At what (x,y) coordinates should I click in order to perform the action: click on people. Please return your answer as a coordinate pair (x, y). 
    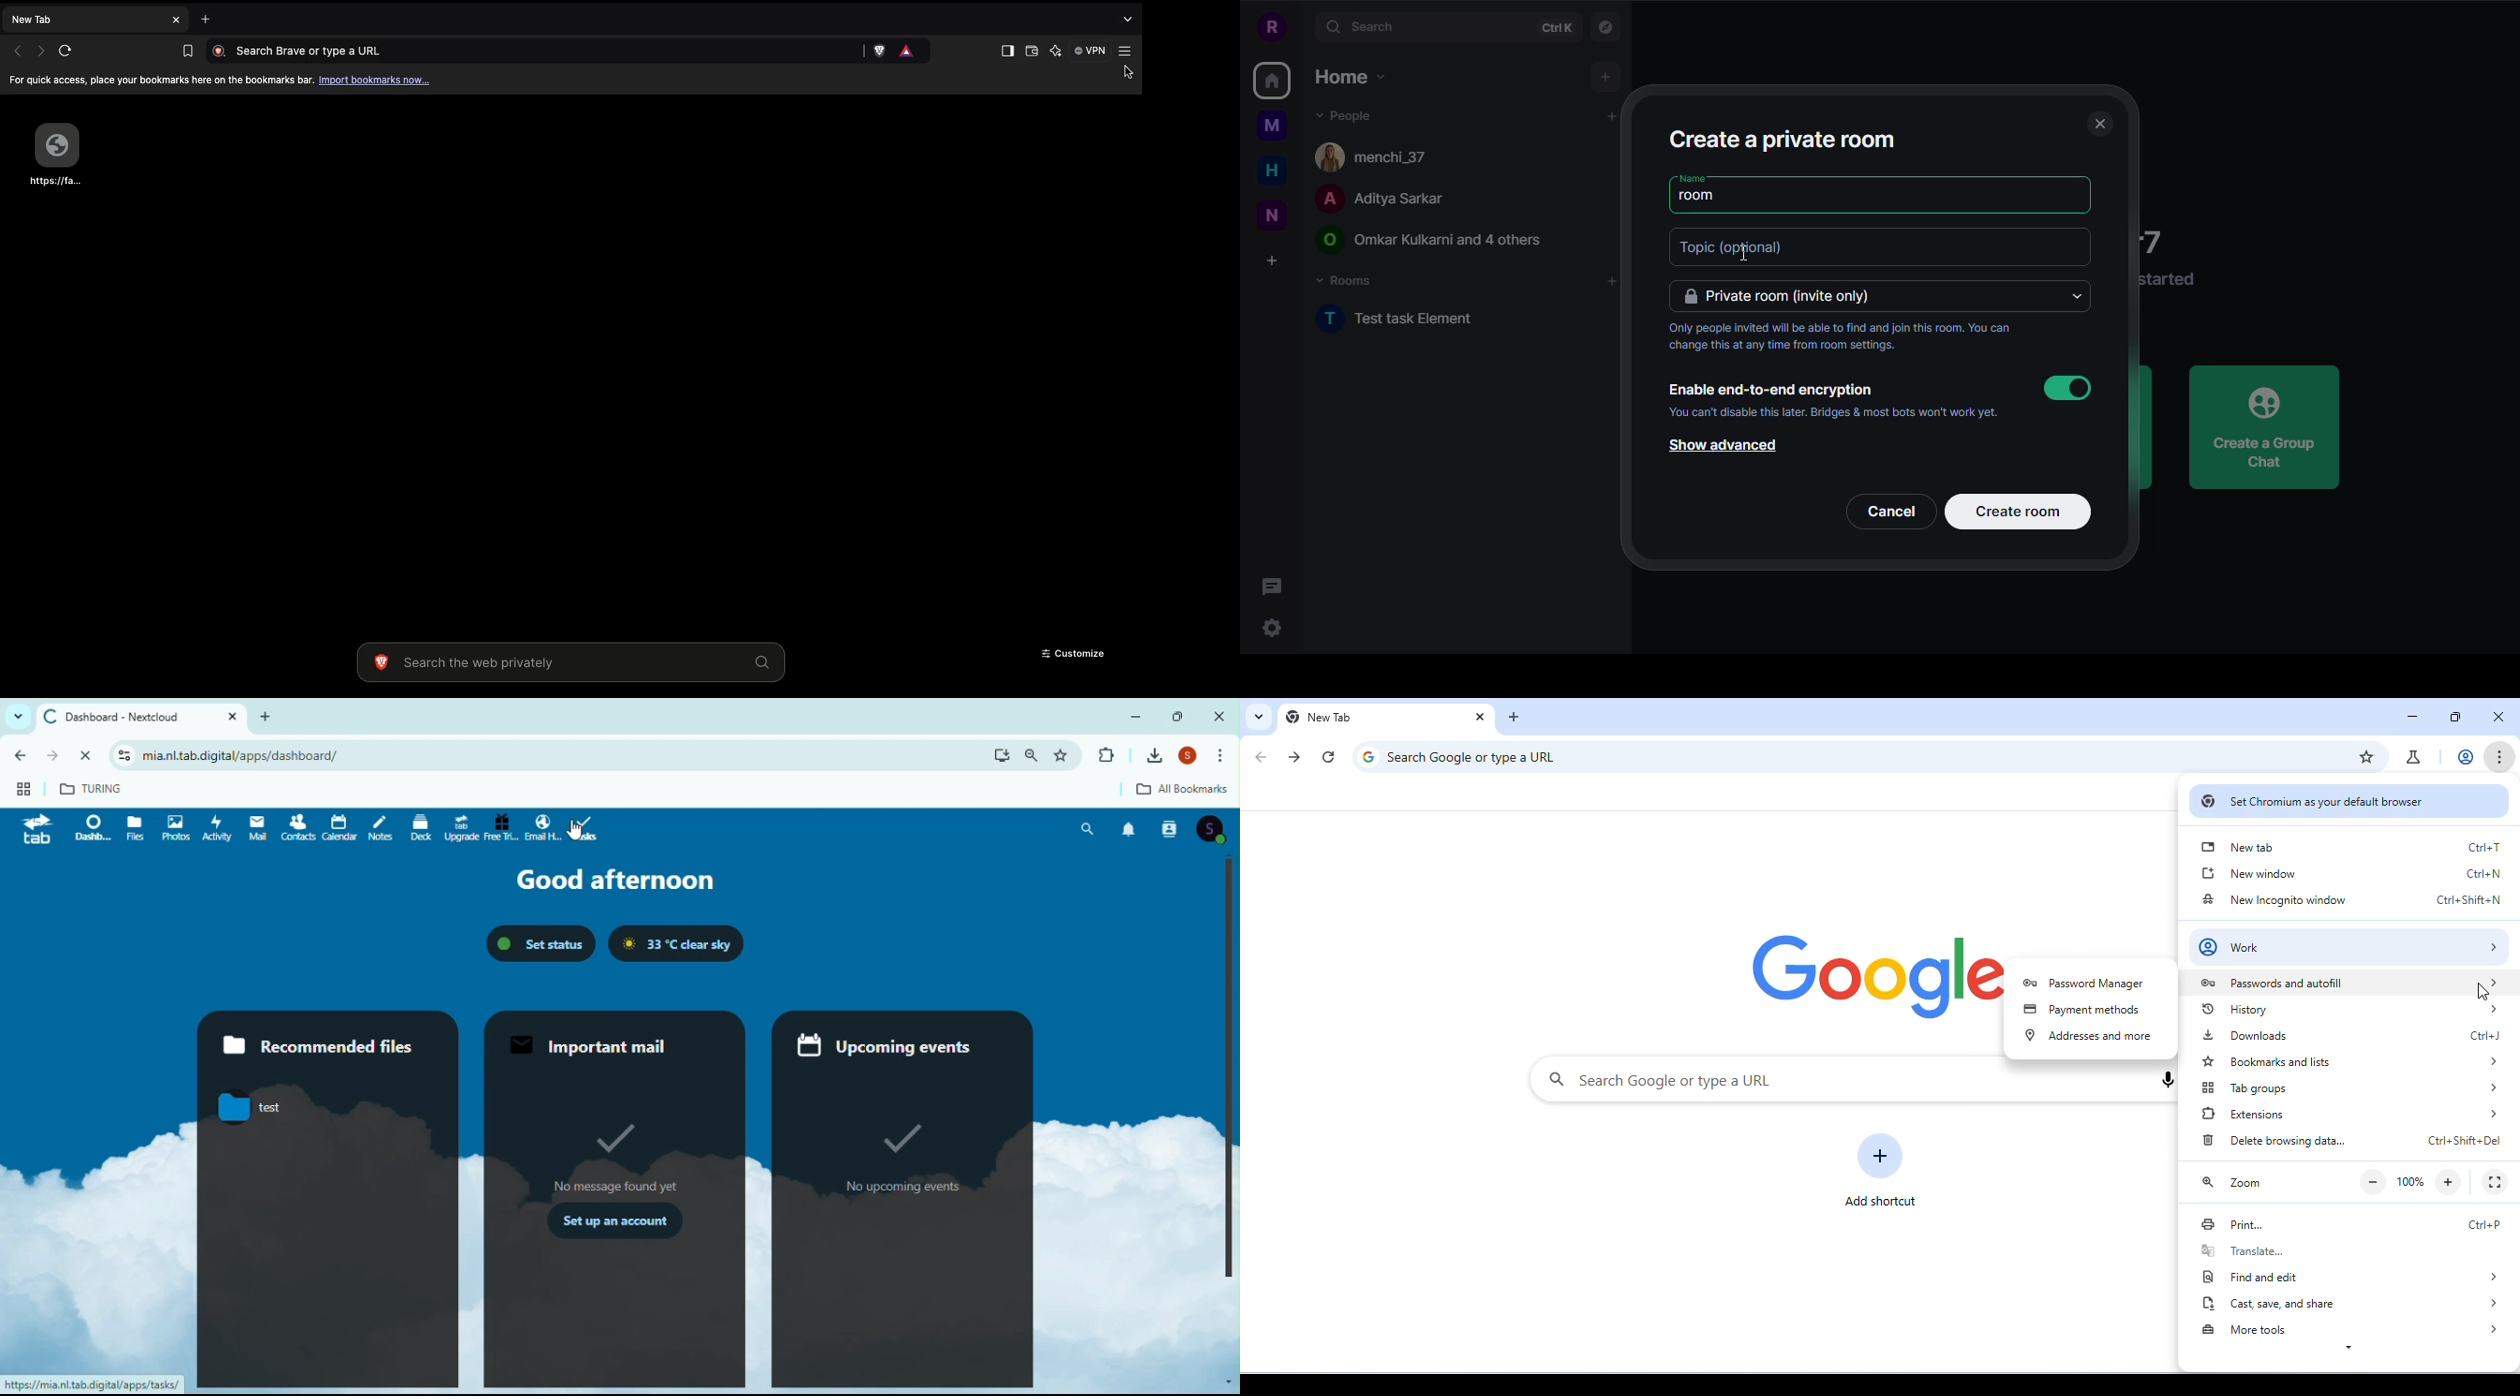
    Looking at the image, I should click on (1377, 200).